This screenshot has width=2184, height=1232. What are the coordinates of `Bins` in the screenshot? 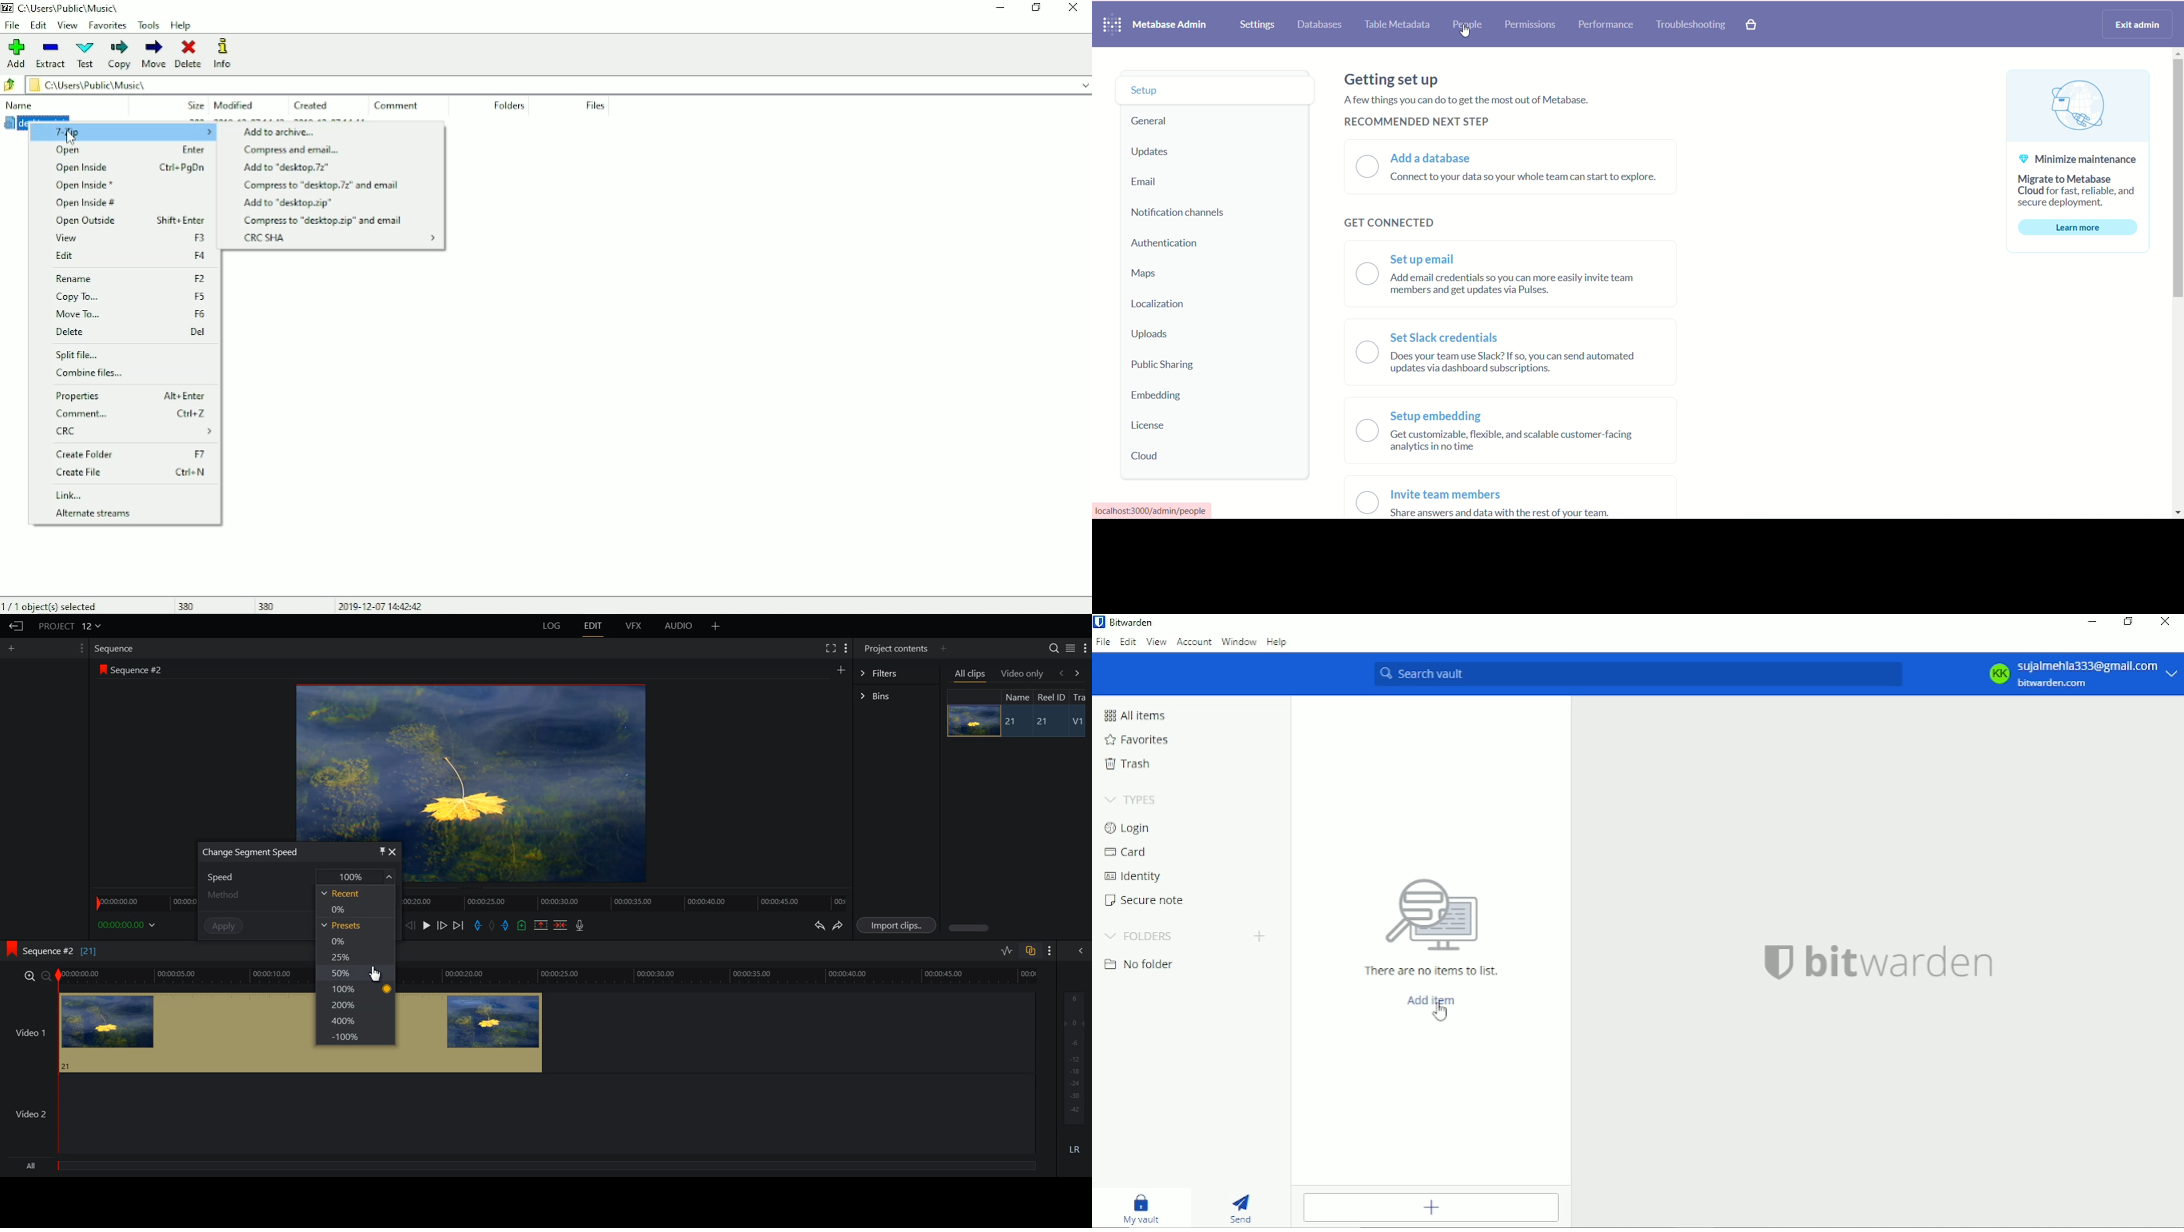 It's located at (896, 697).